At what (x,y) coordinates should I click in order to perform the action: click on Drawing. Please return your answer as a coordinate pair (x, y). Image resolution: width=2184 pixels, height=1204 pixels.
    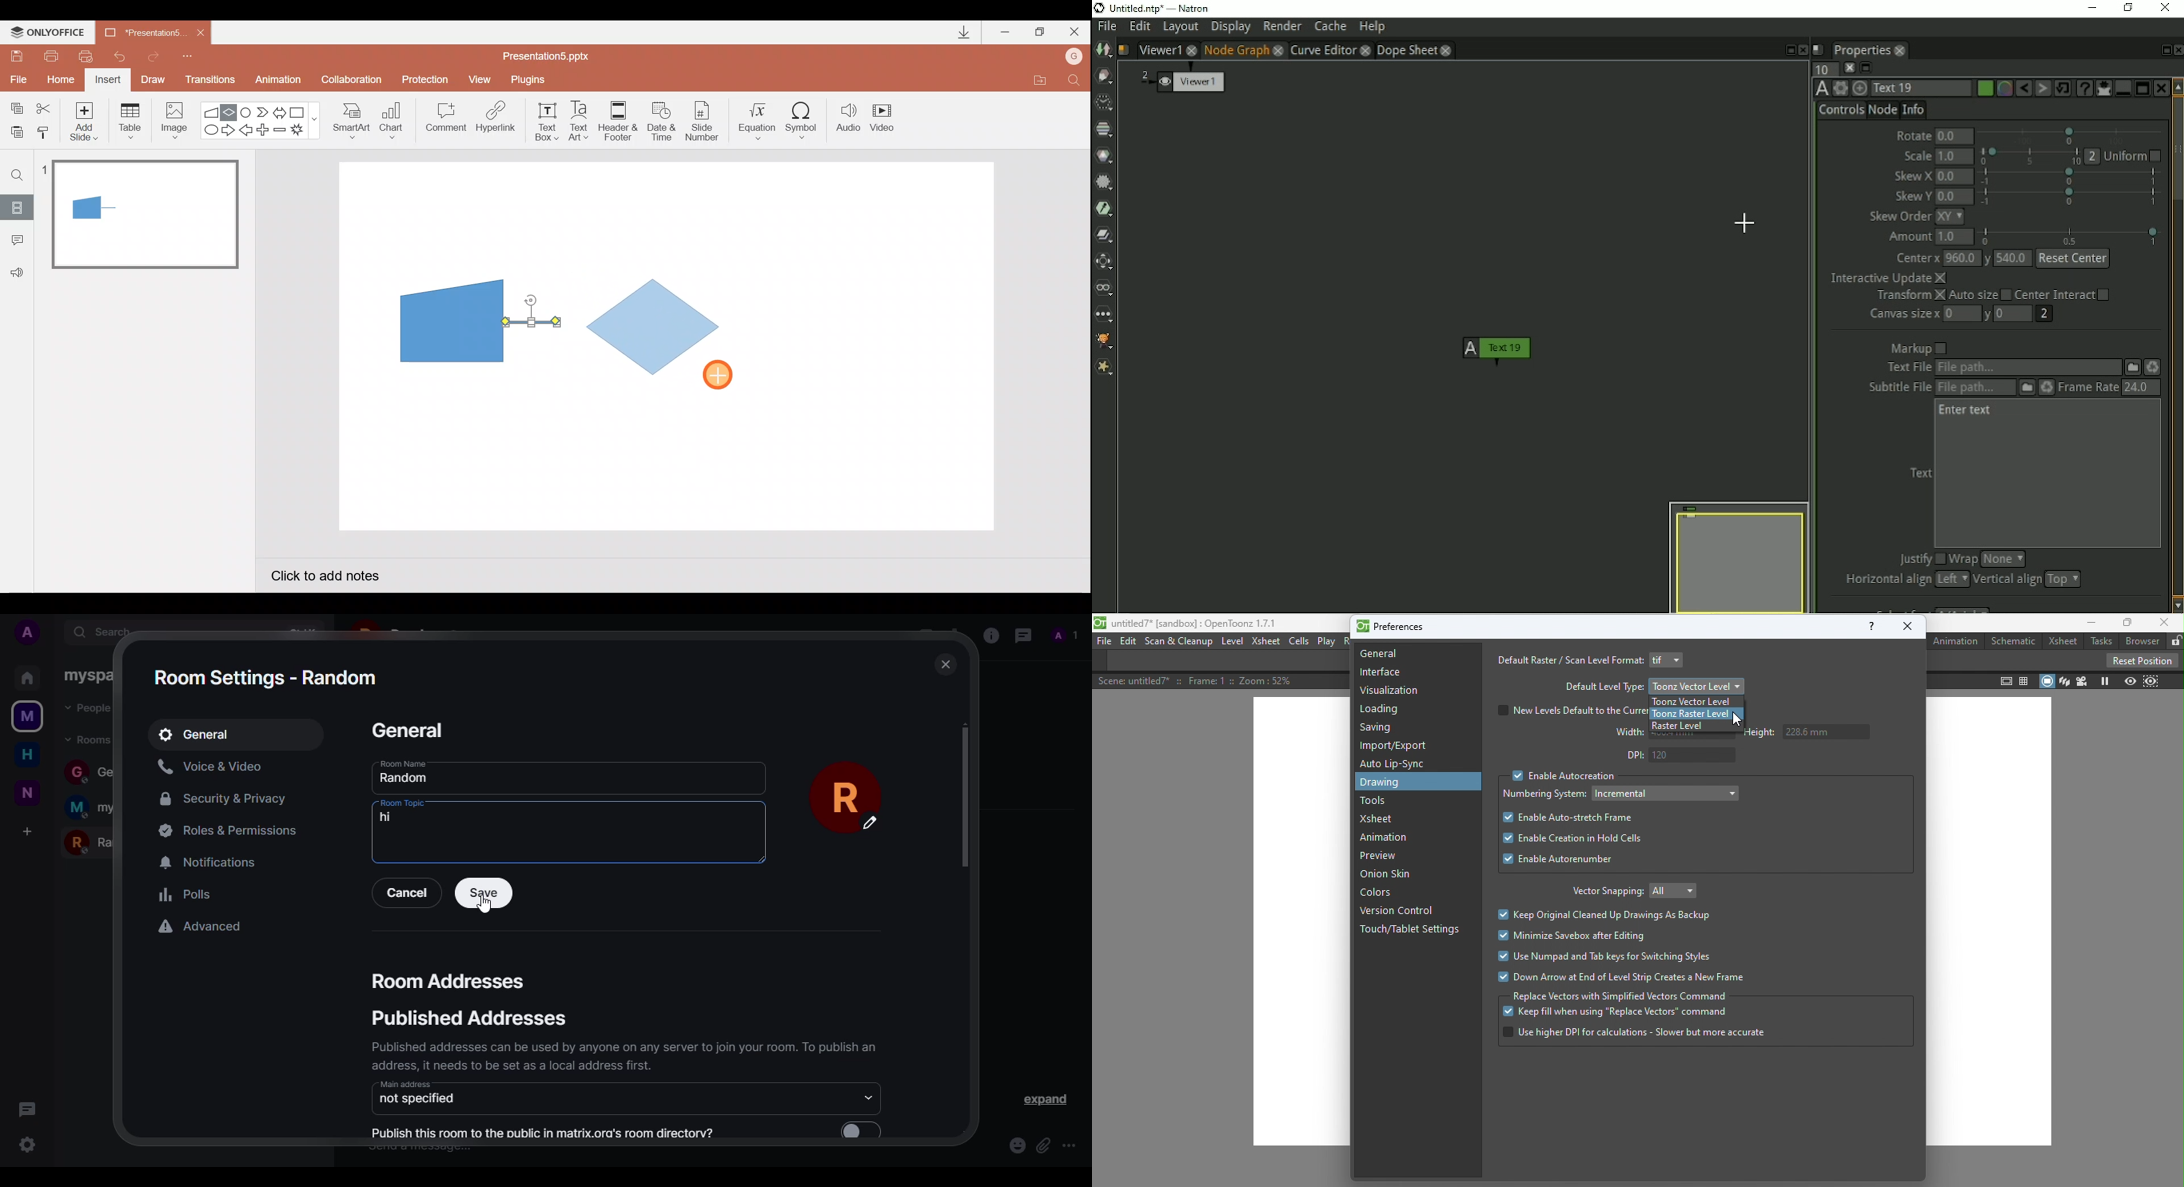
    Looking at the image, I should click on (1401, 783).